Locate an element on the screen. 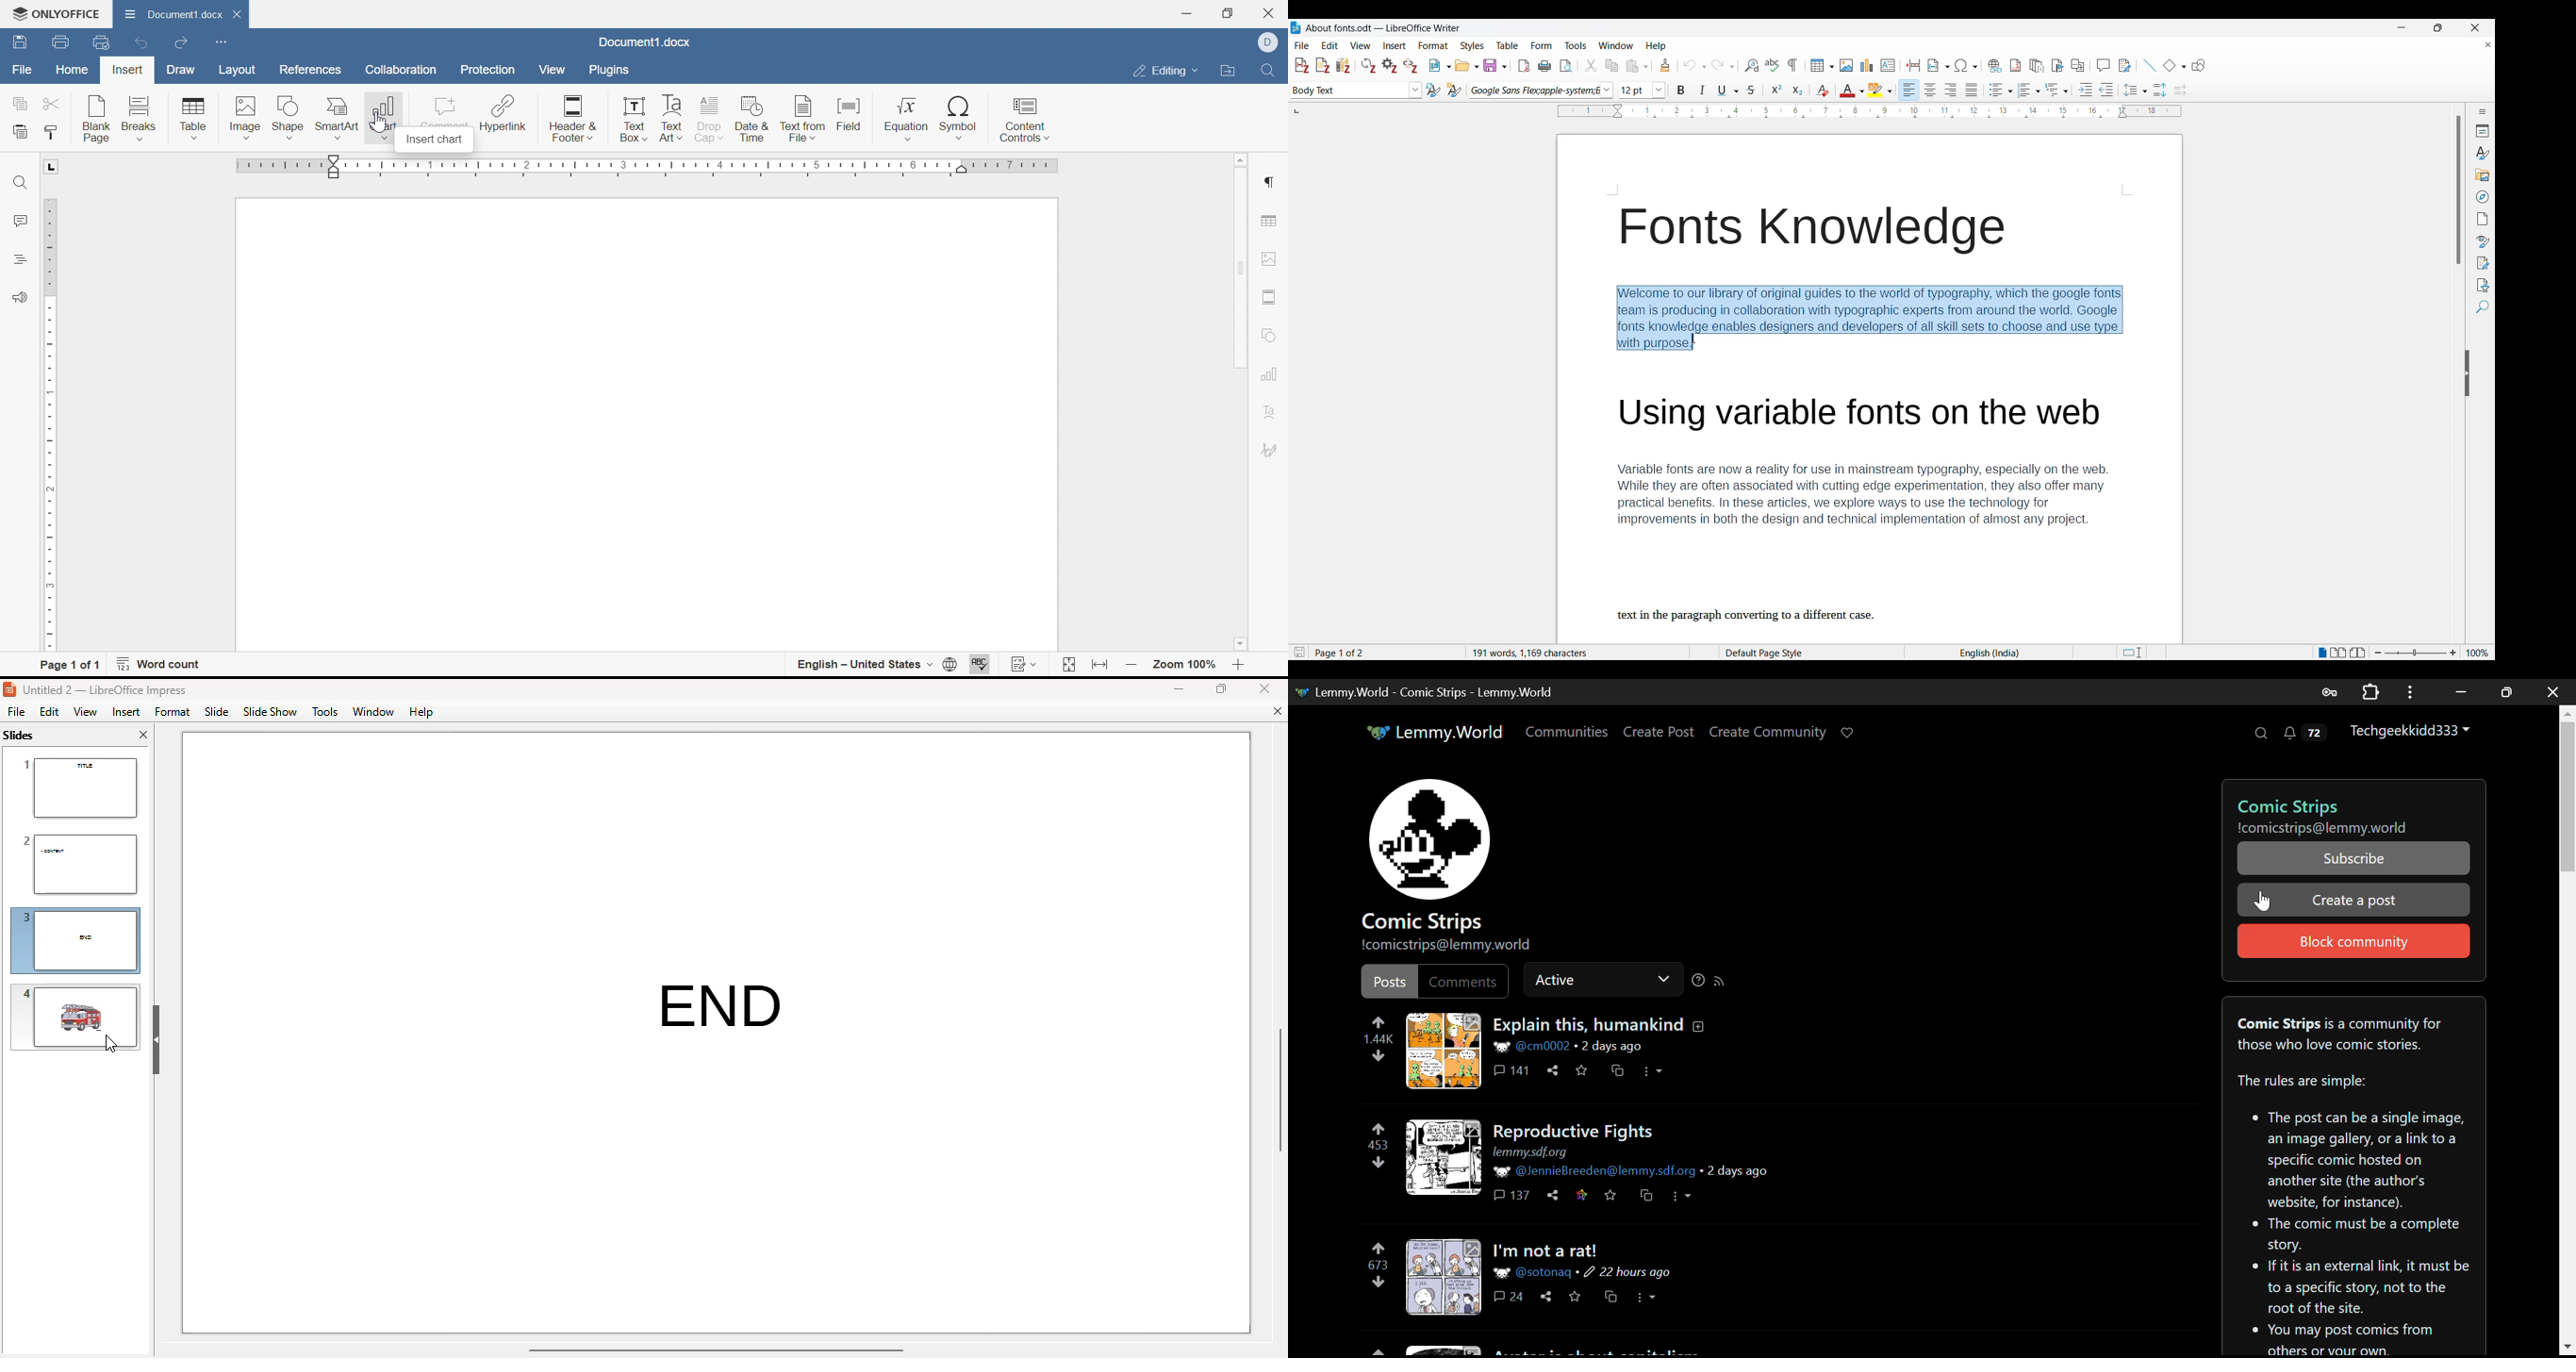 This screenshot has width=2576, height=1372. Minimize is located at coordinates (2401, 28).